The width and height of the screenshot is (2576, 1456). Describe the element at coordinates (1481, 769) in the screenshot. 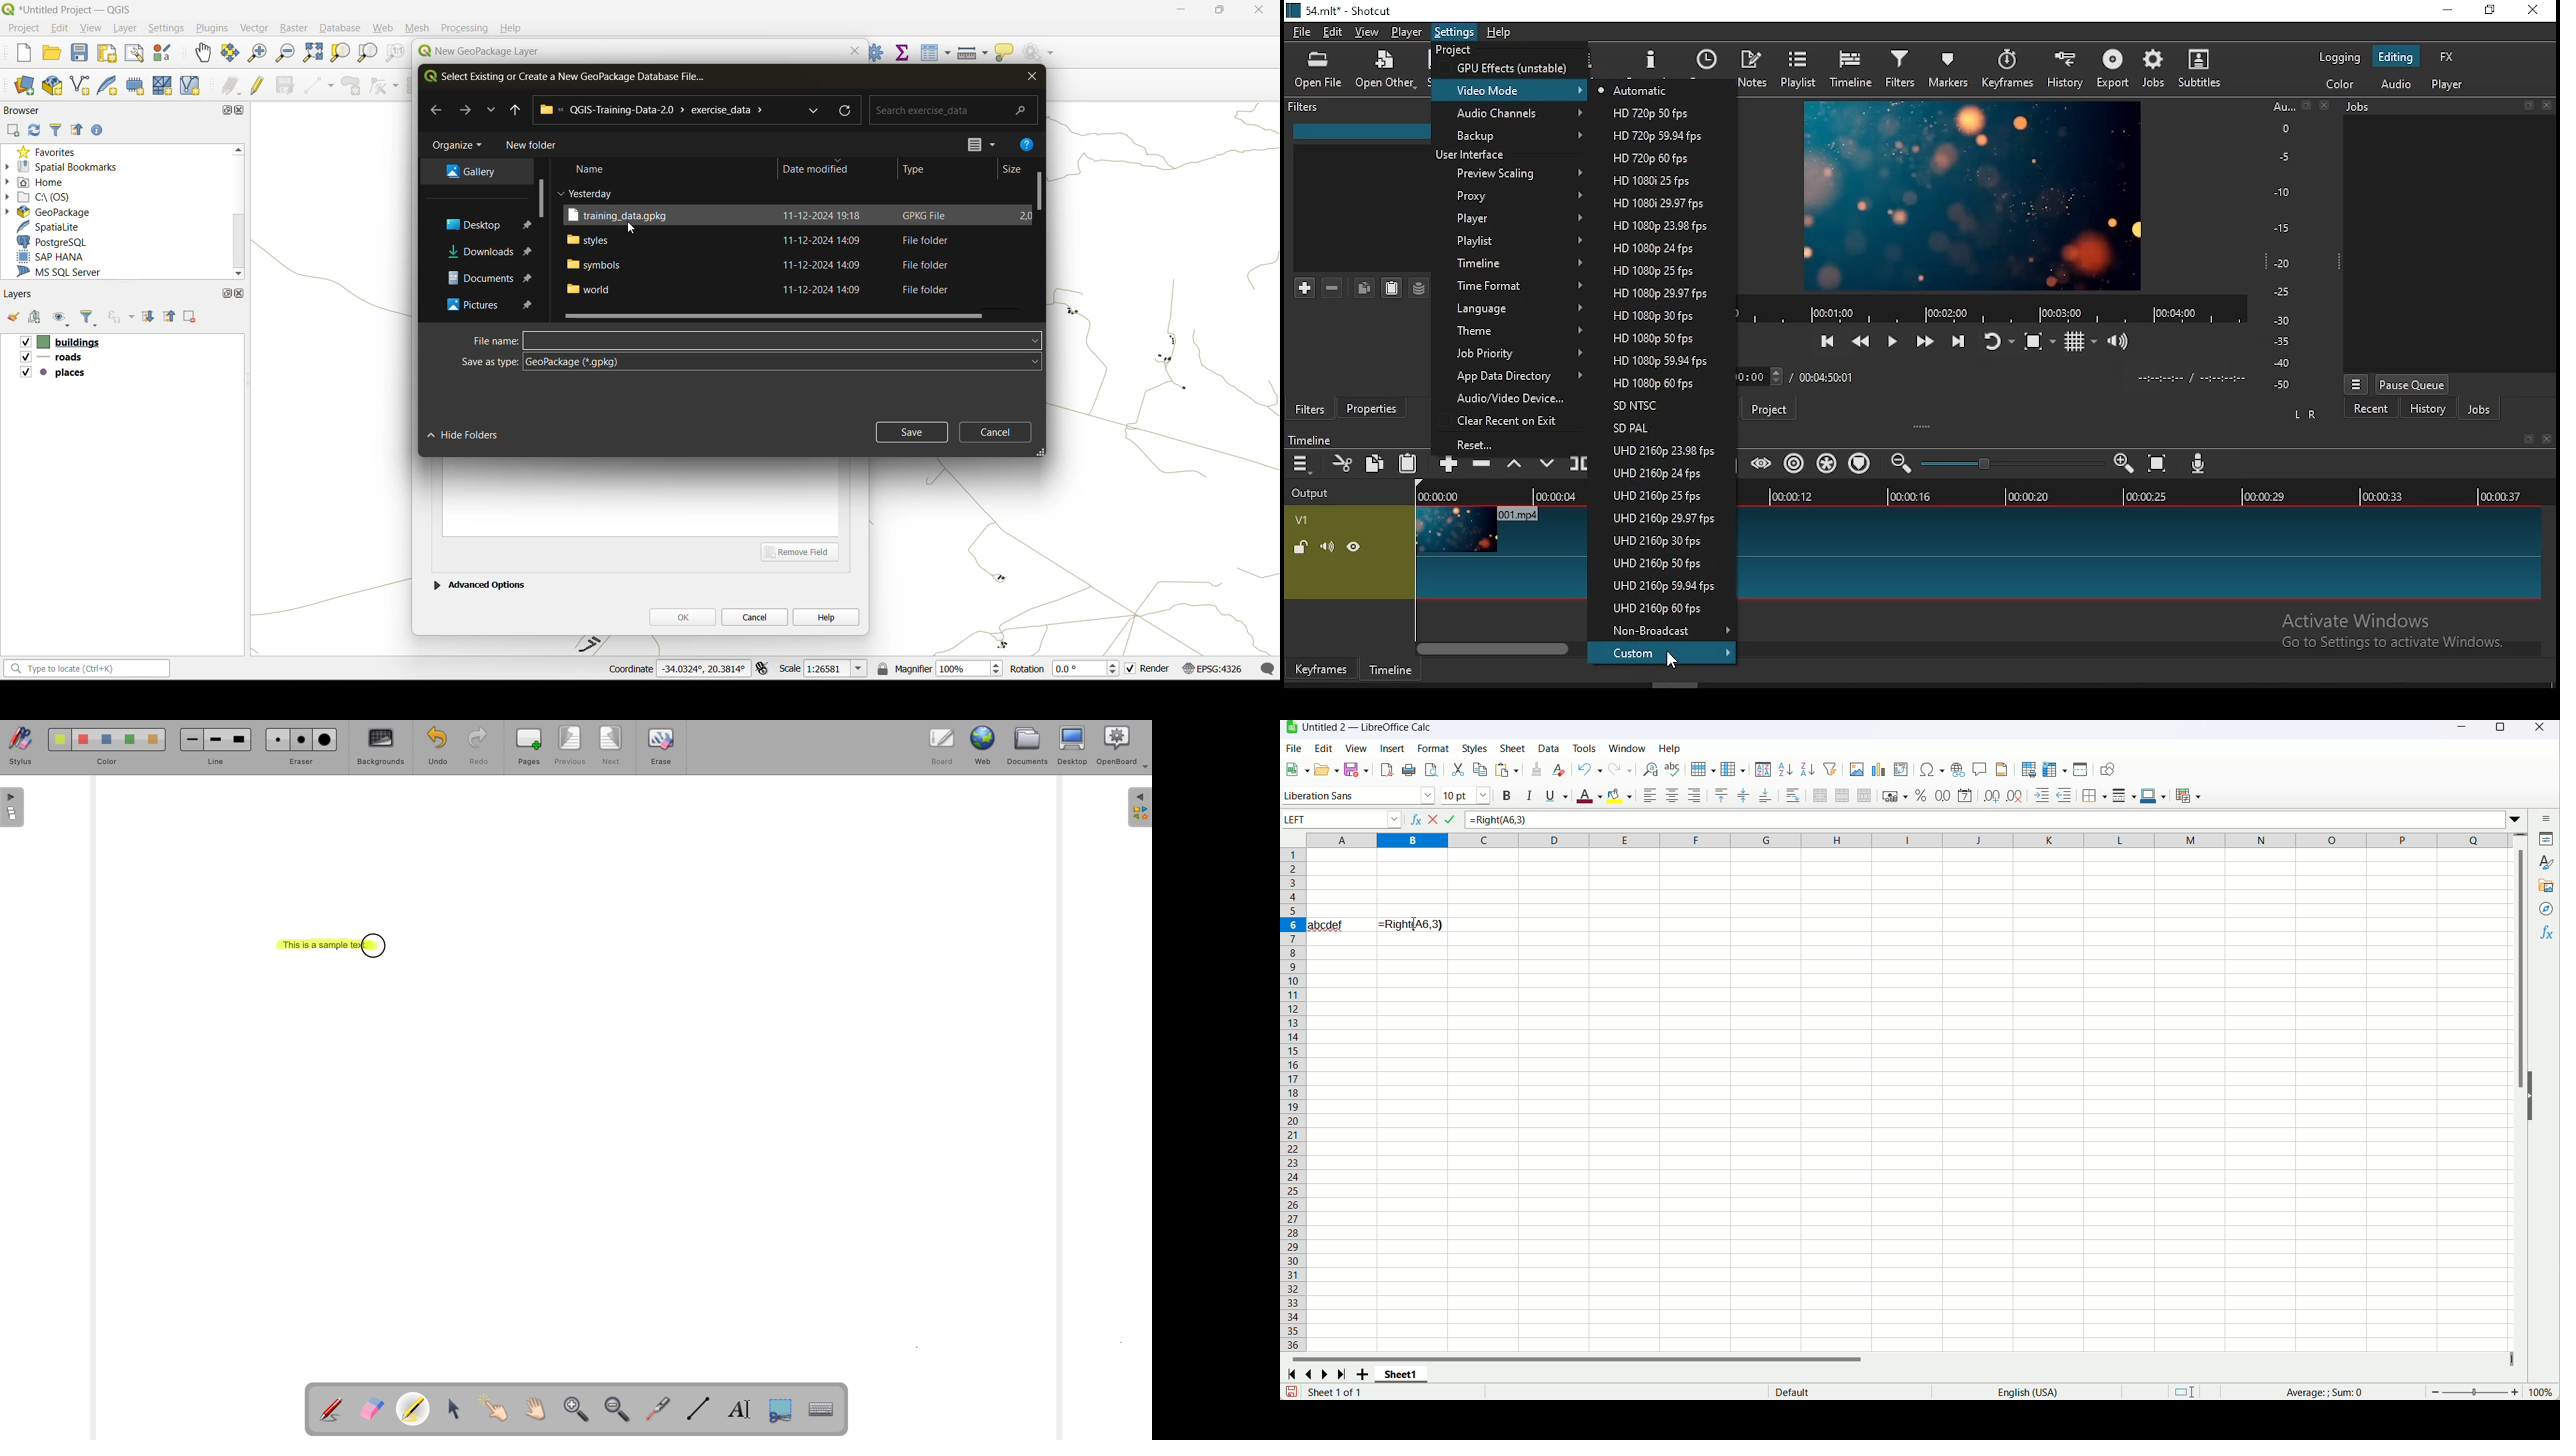

I see `copy` at that location.